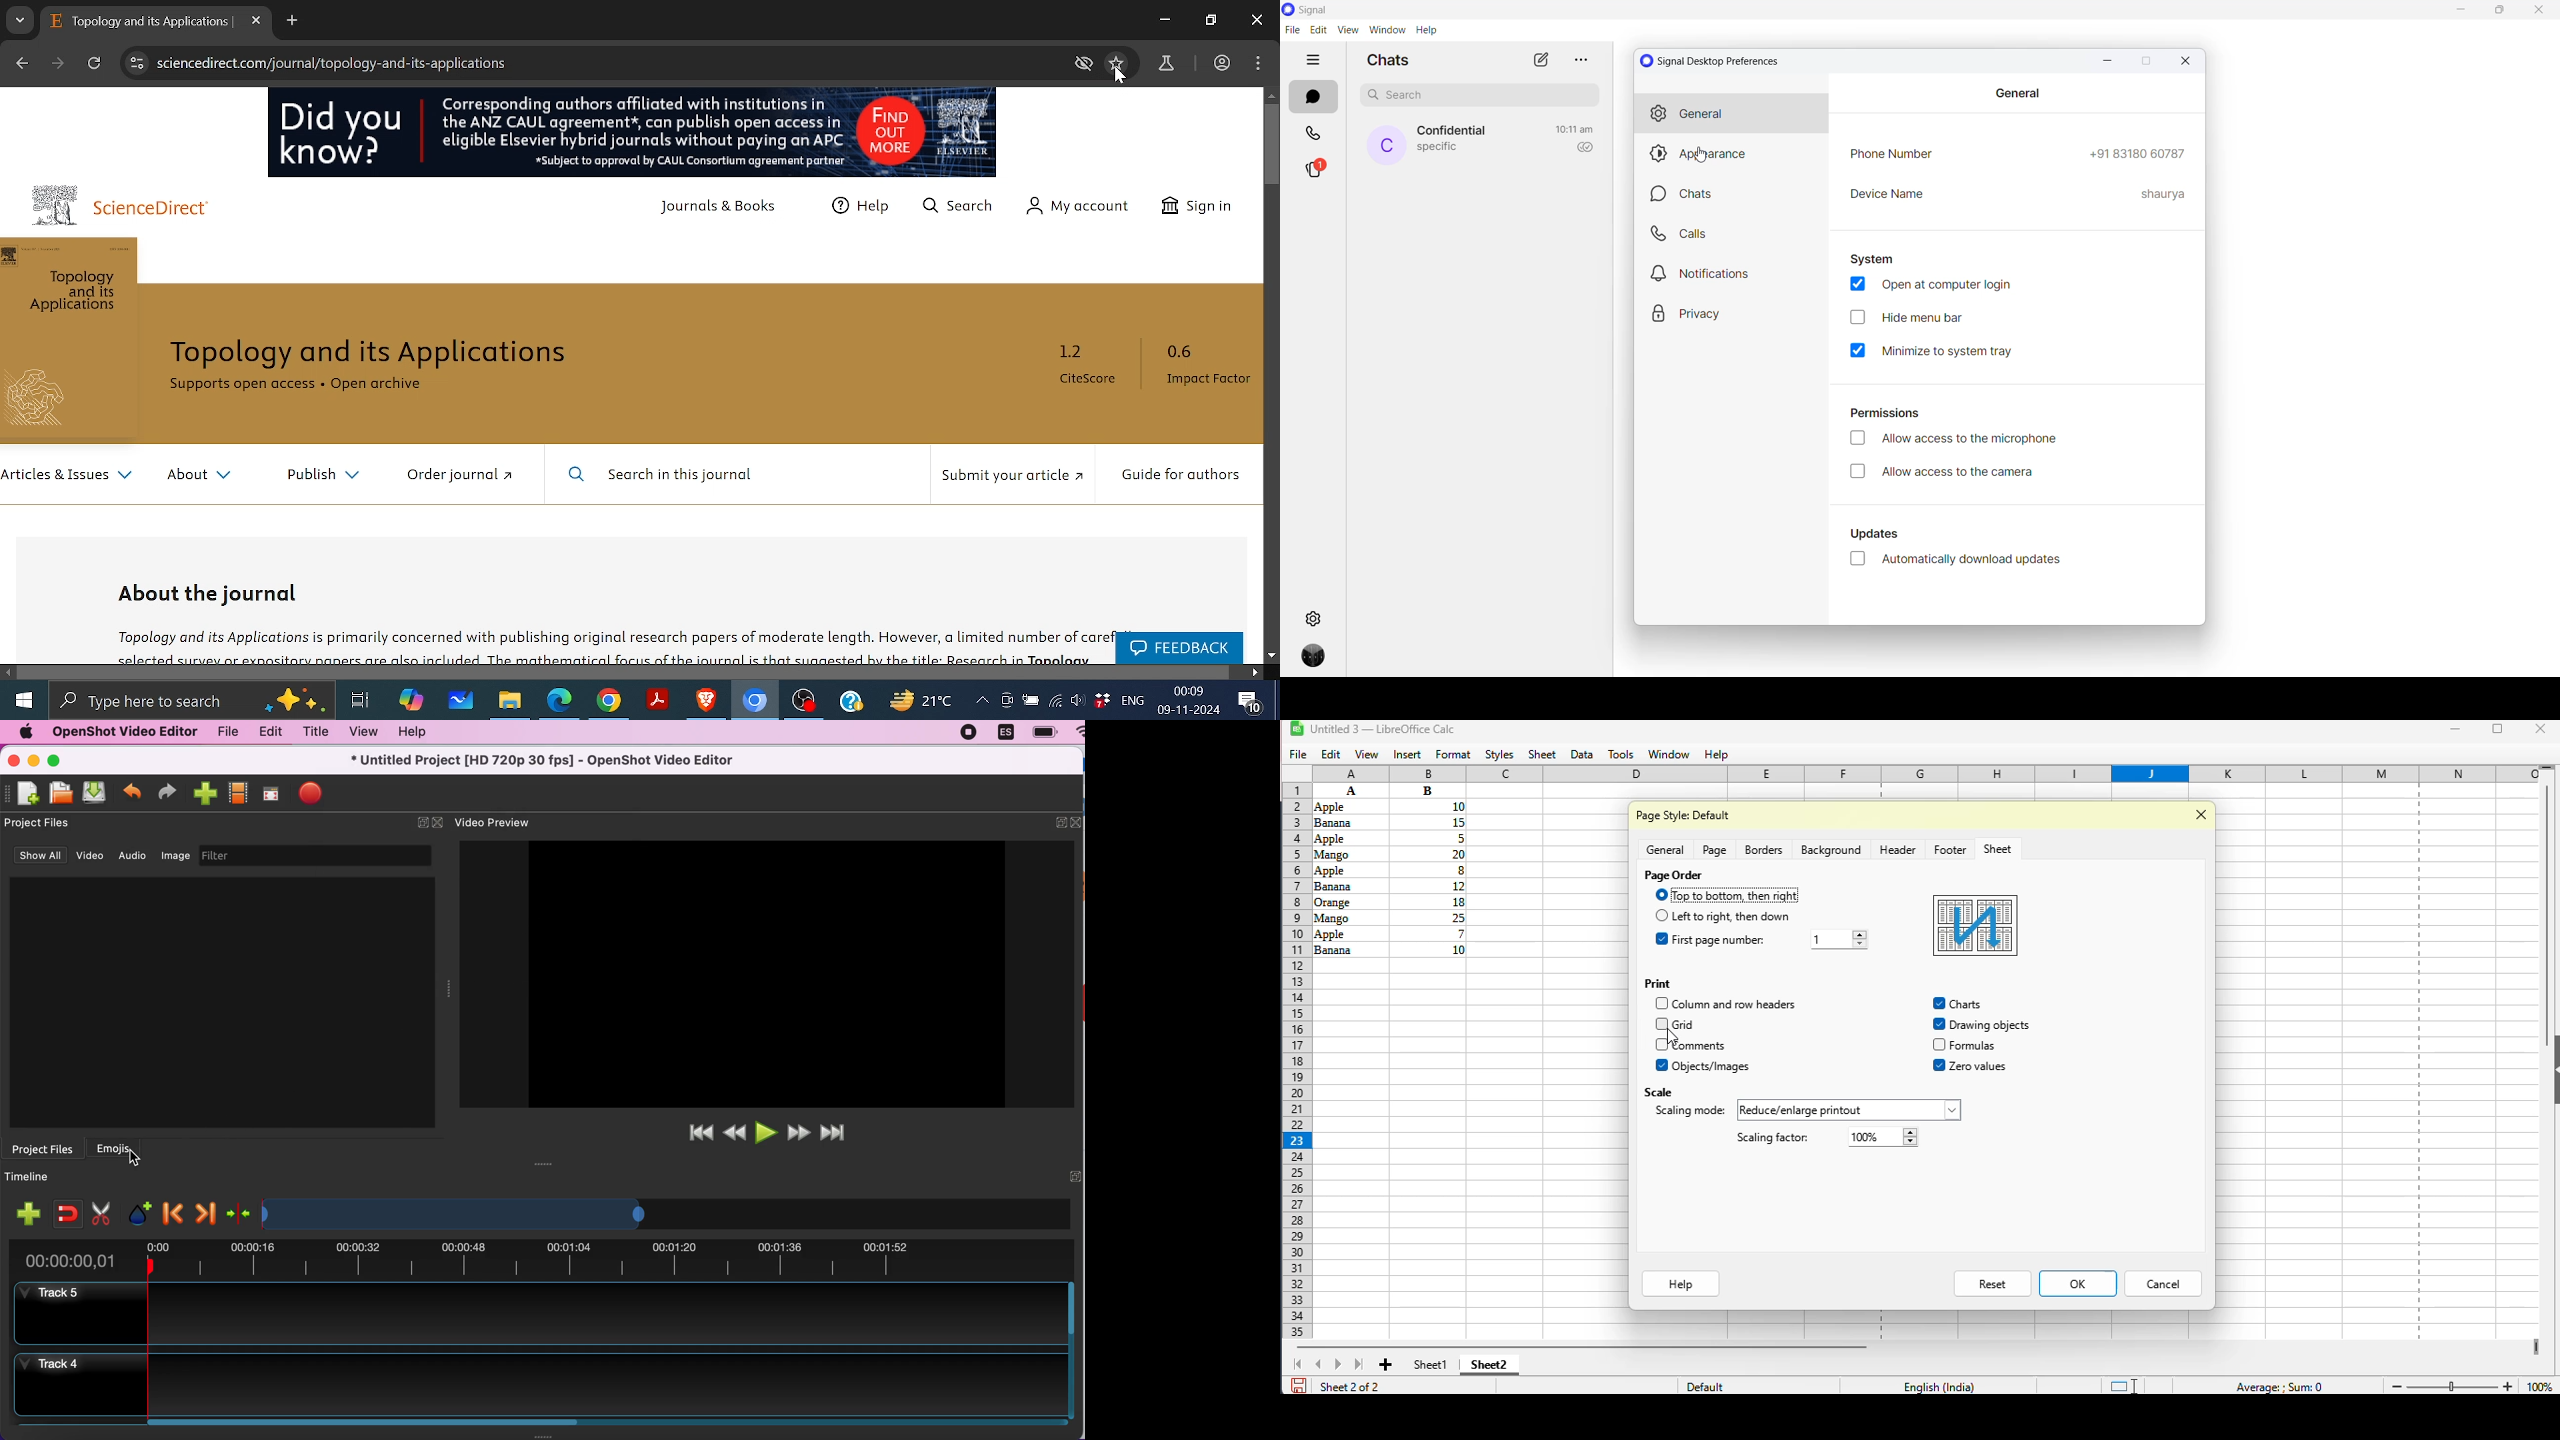 The height and width of the screenshot is (1456, 2576). What do you see at coordinates (1934, 286) in the screenshot?
I see `computer login checkbox` at bounding box center [1934, 286].